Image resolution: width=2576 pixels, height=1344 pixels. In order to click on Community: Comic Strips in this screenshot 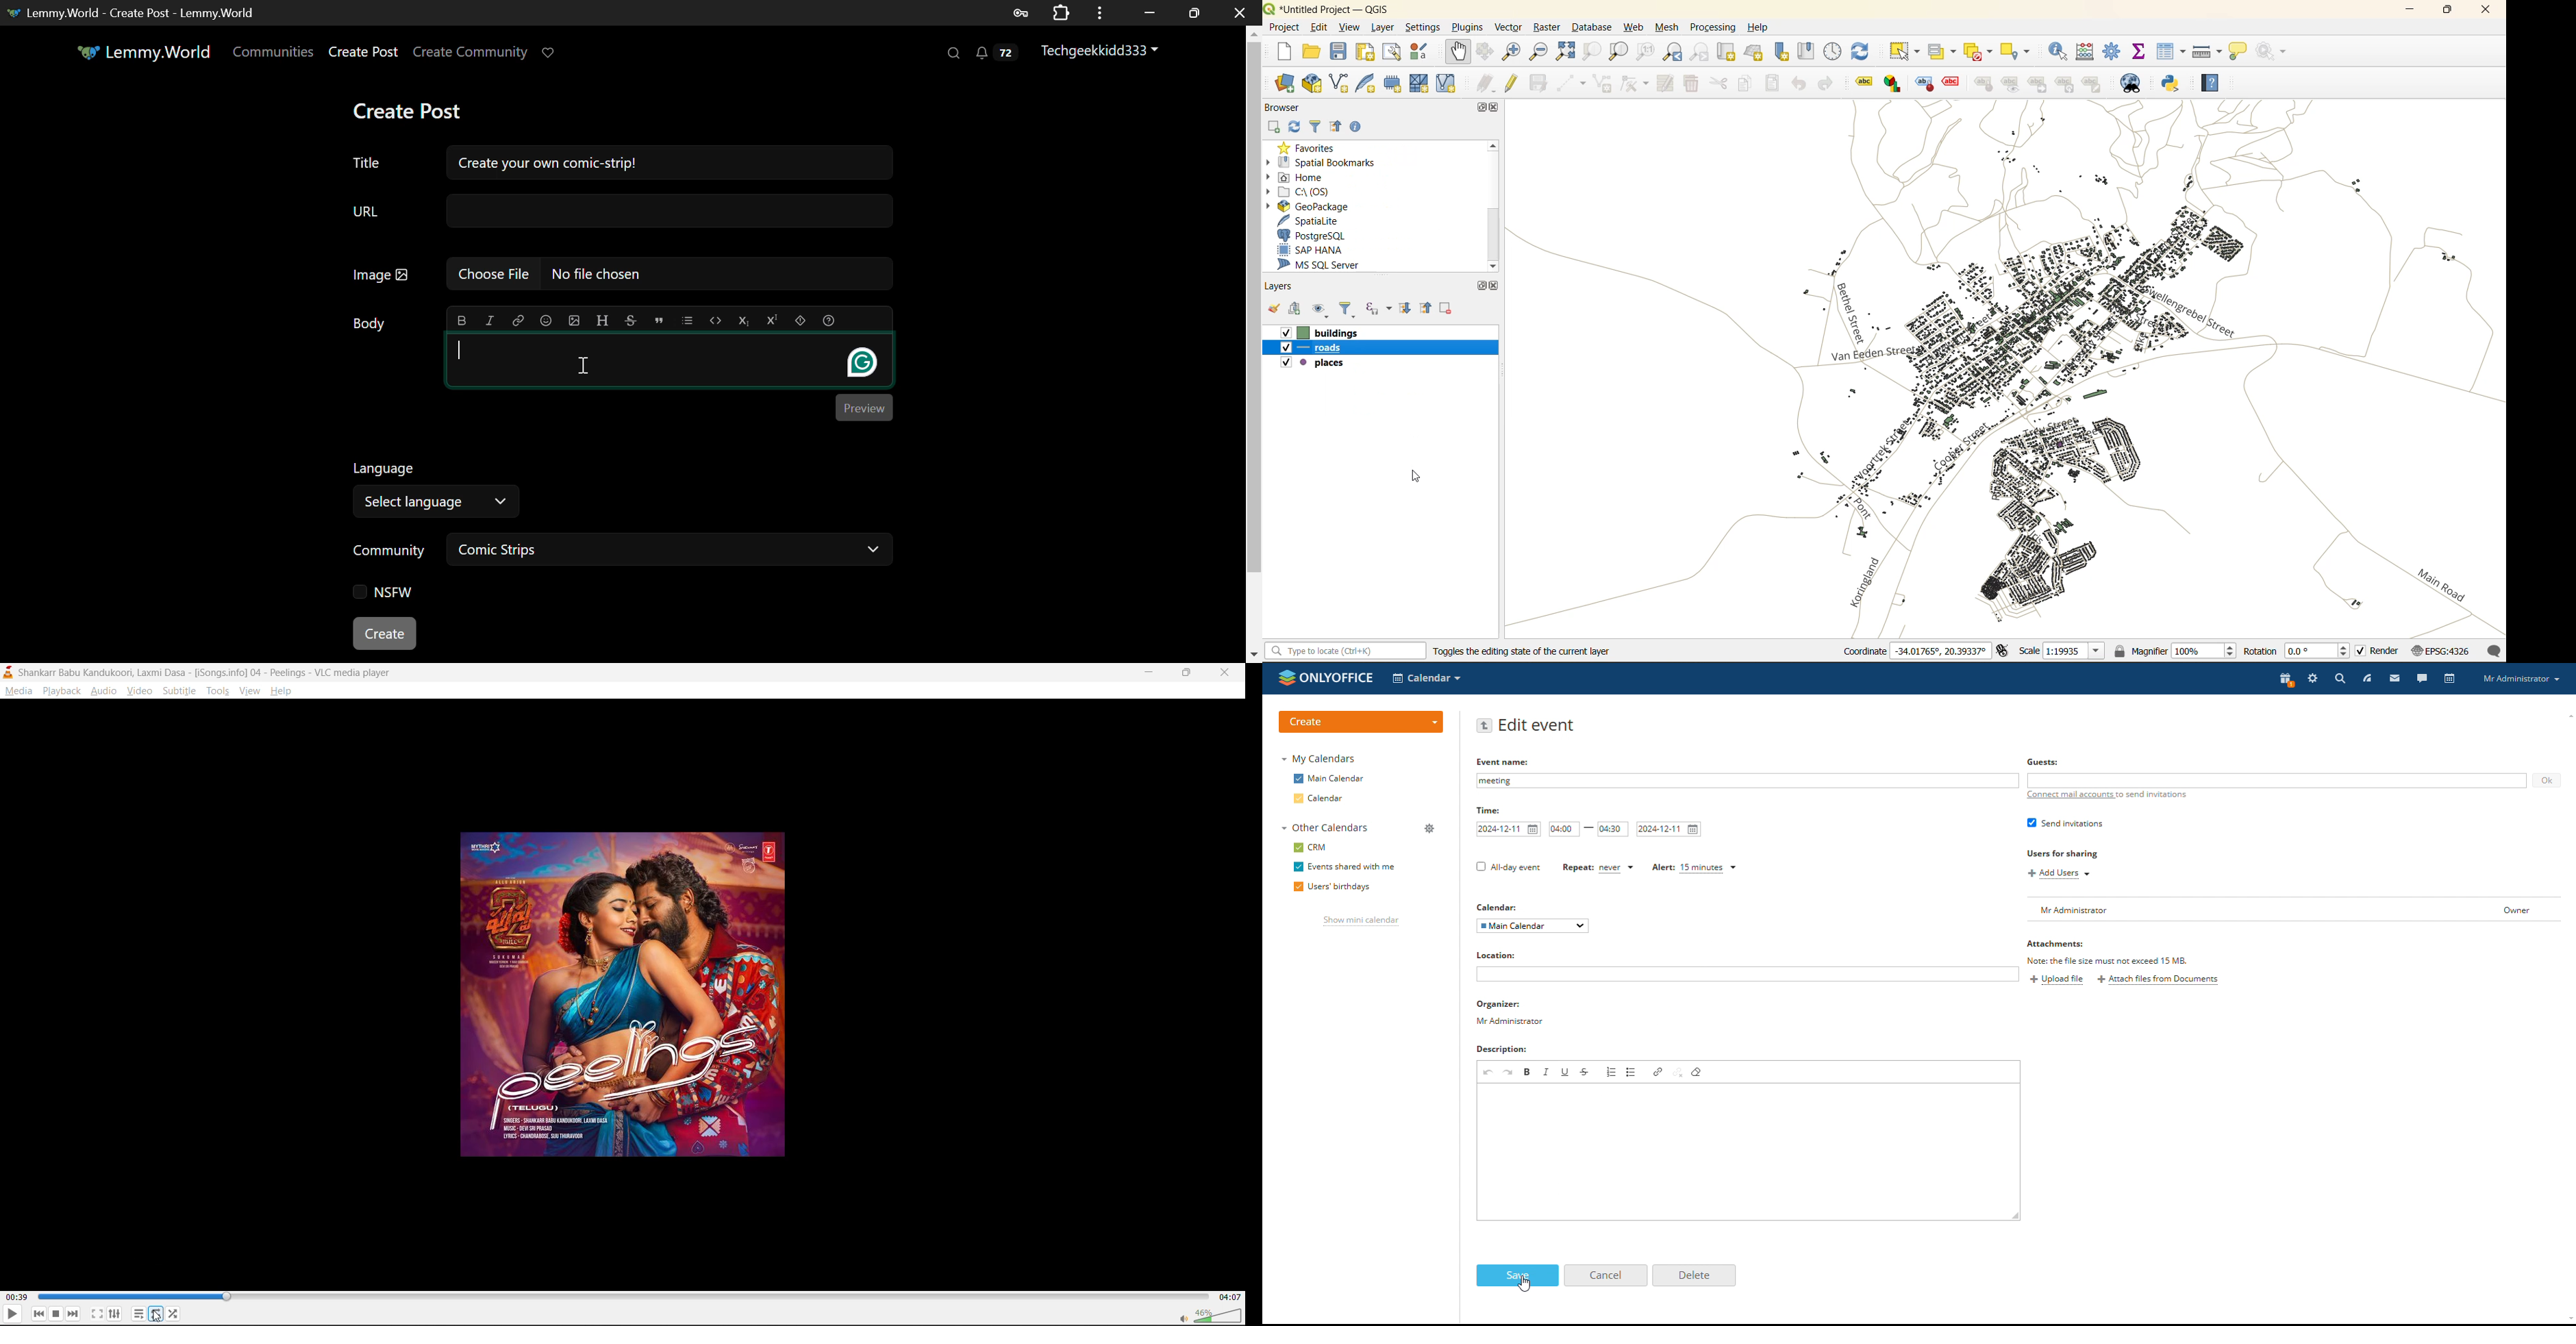, I will do `click(617, 552)`.